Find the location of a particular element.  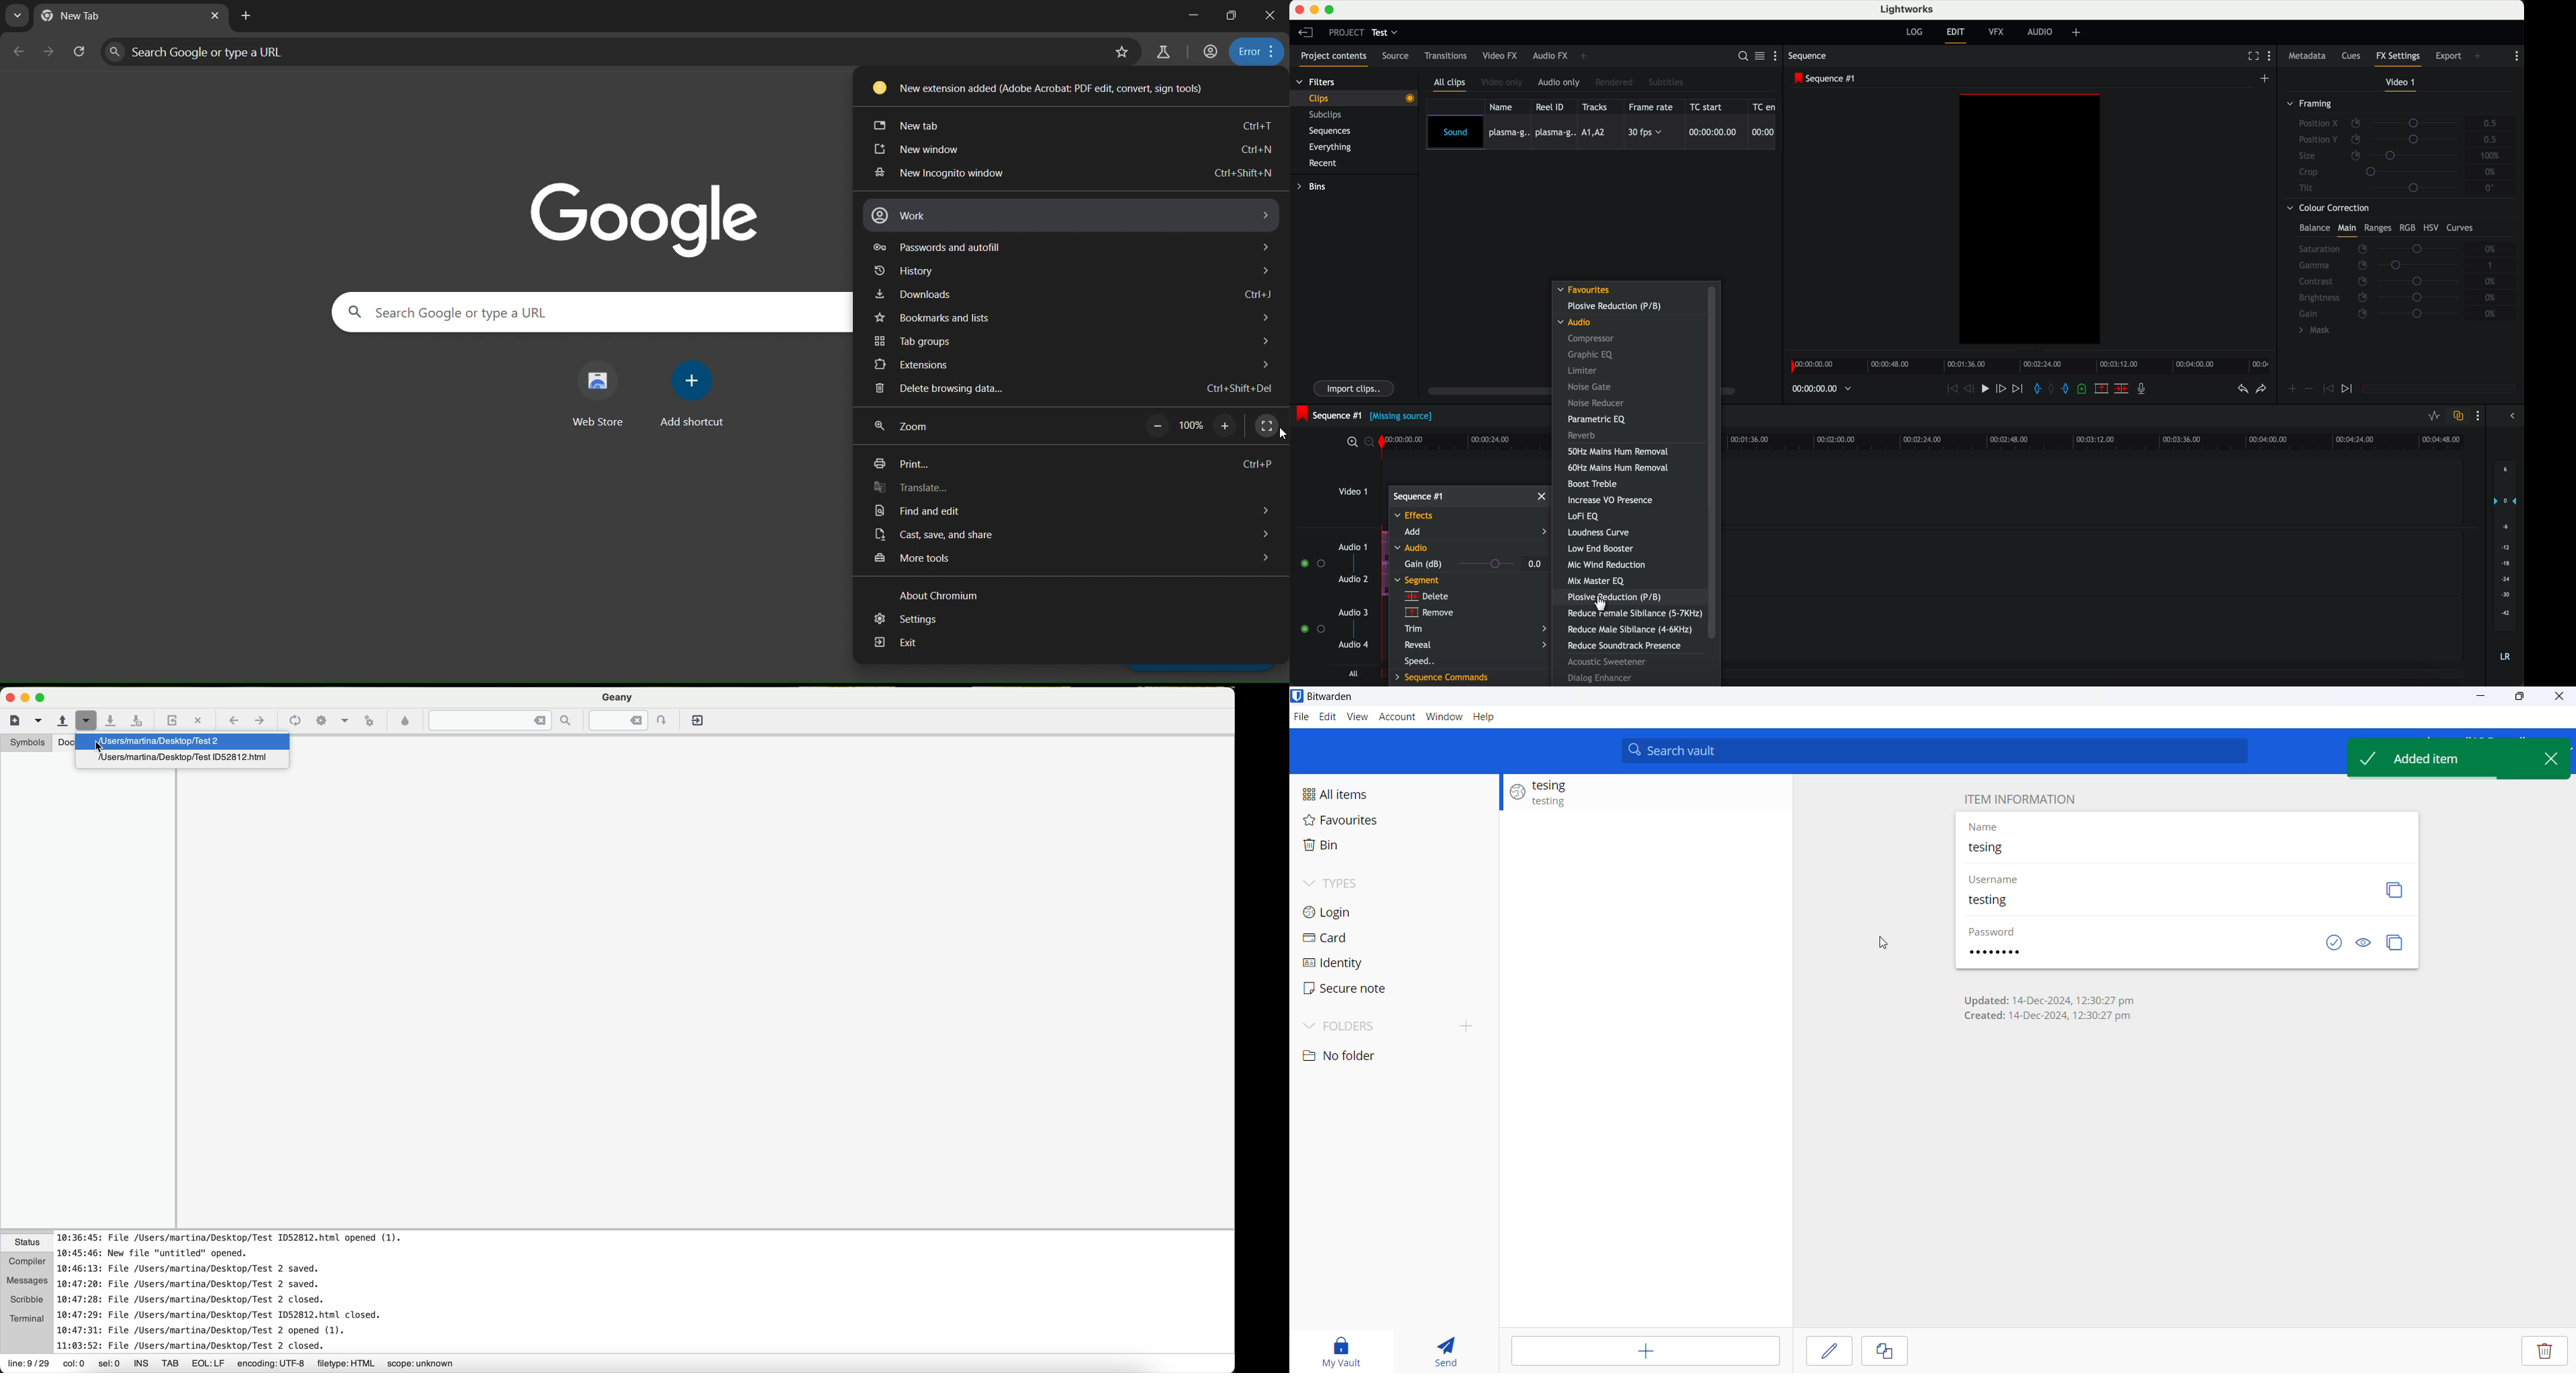

subtitles is located at coordinates (1667, 82).